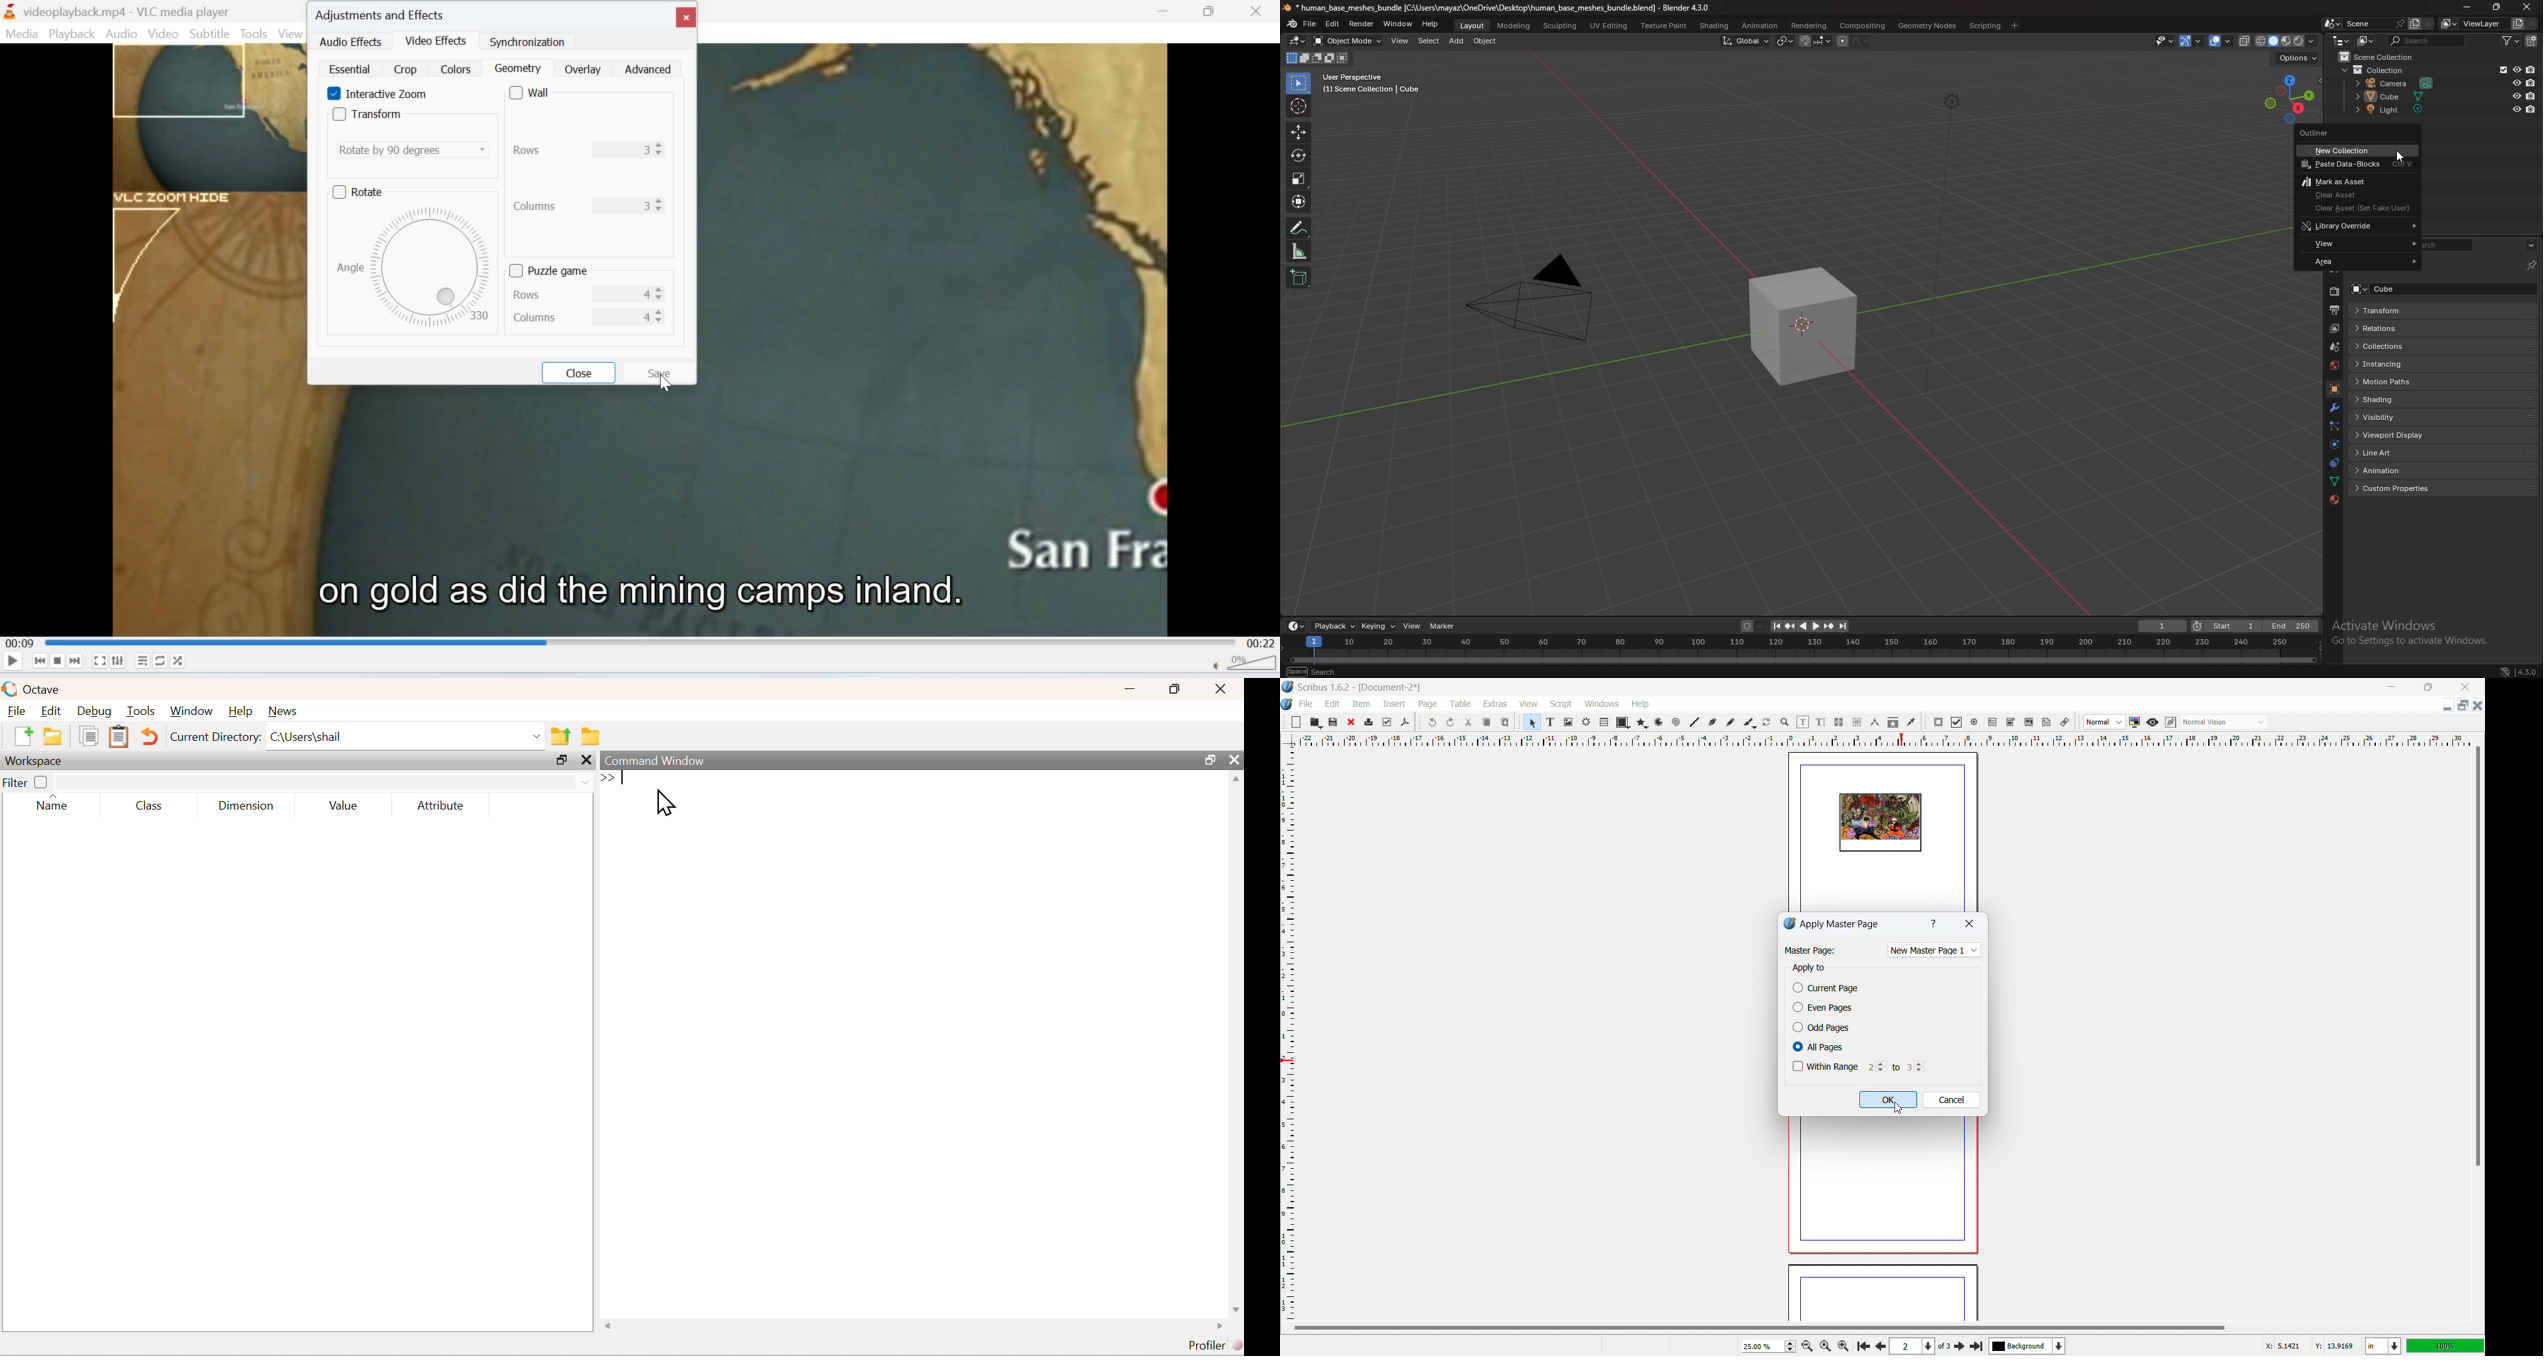 This screenshot has width=2548, height=1372. I want to click on apply to, so click(1809, 968).